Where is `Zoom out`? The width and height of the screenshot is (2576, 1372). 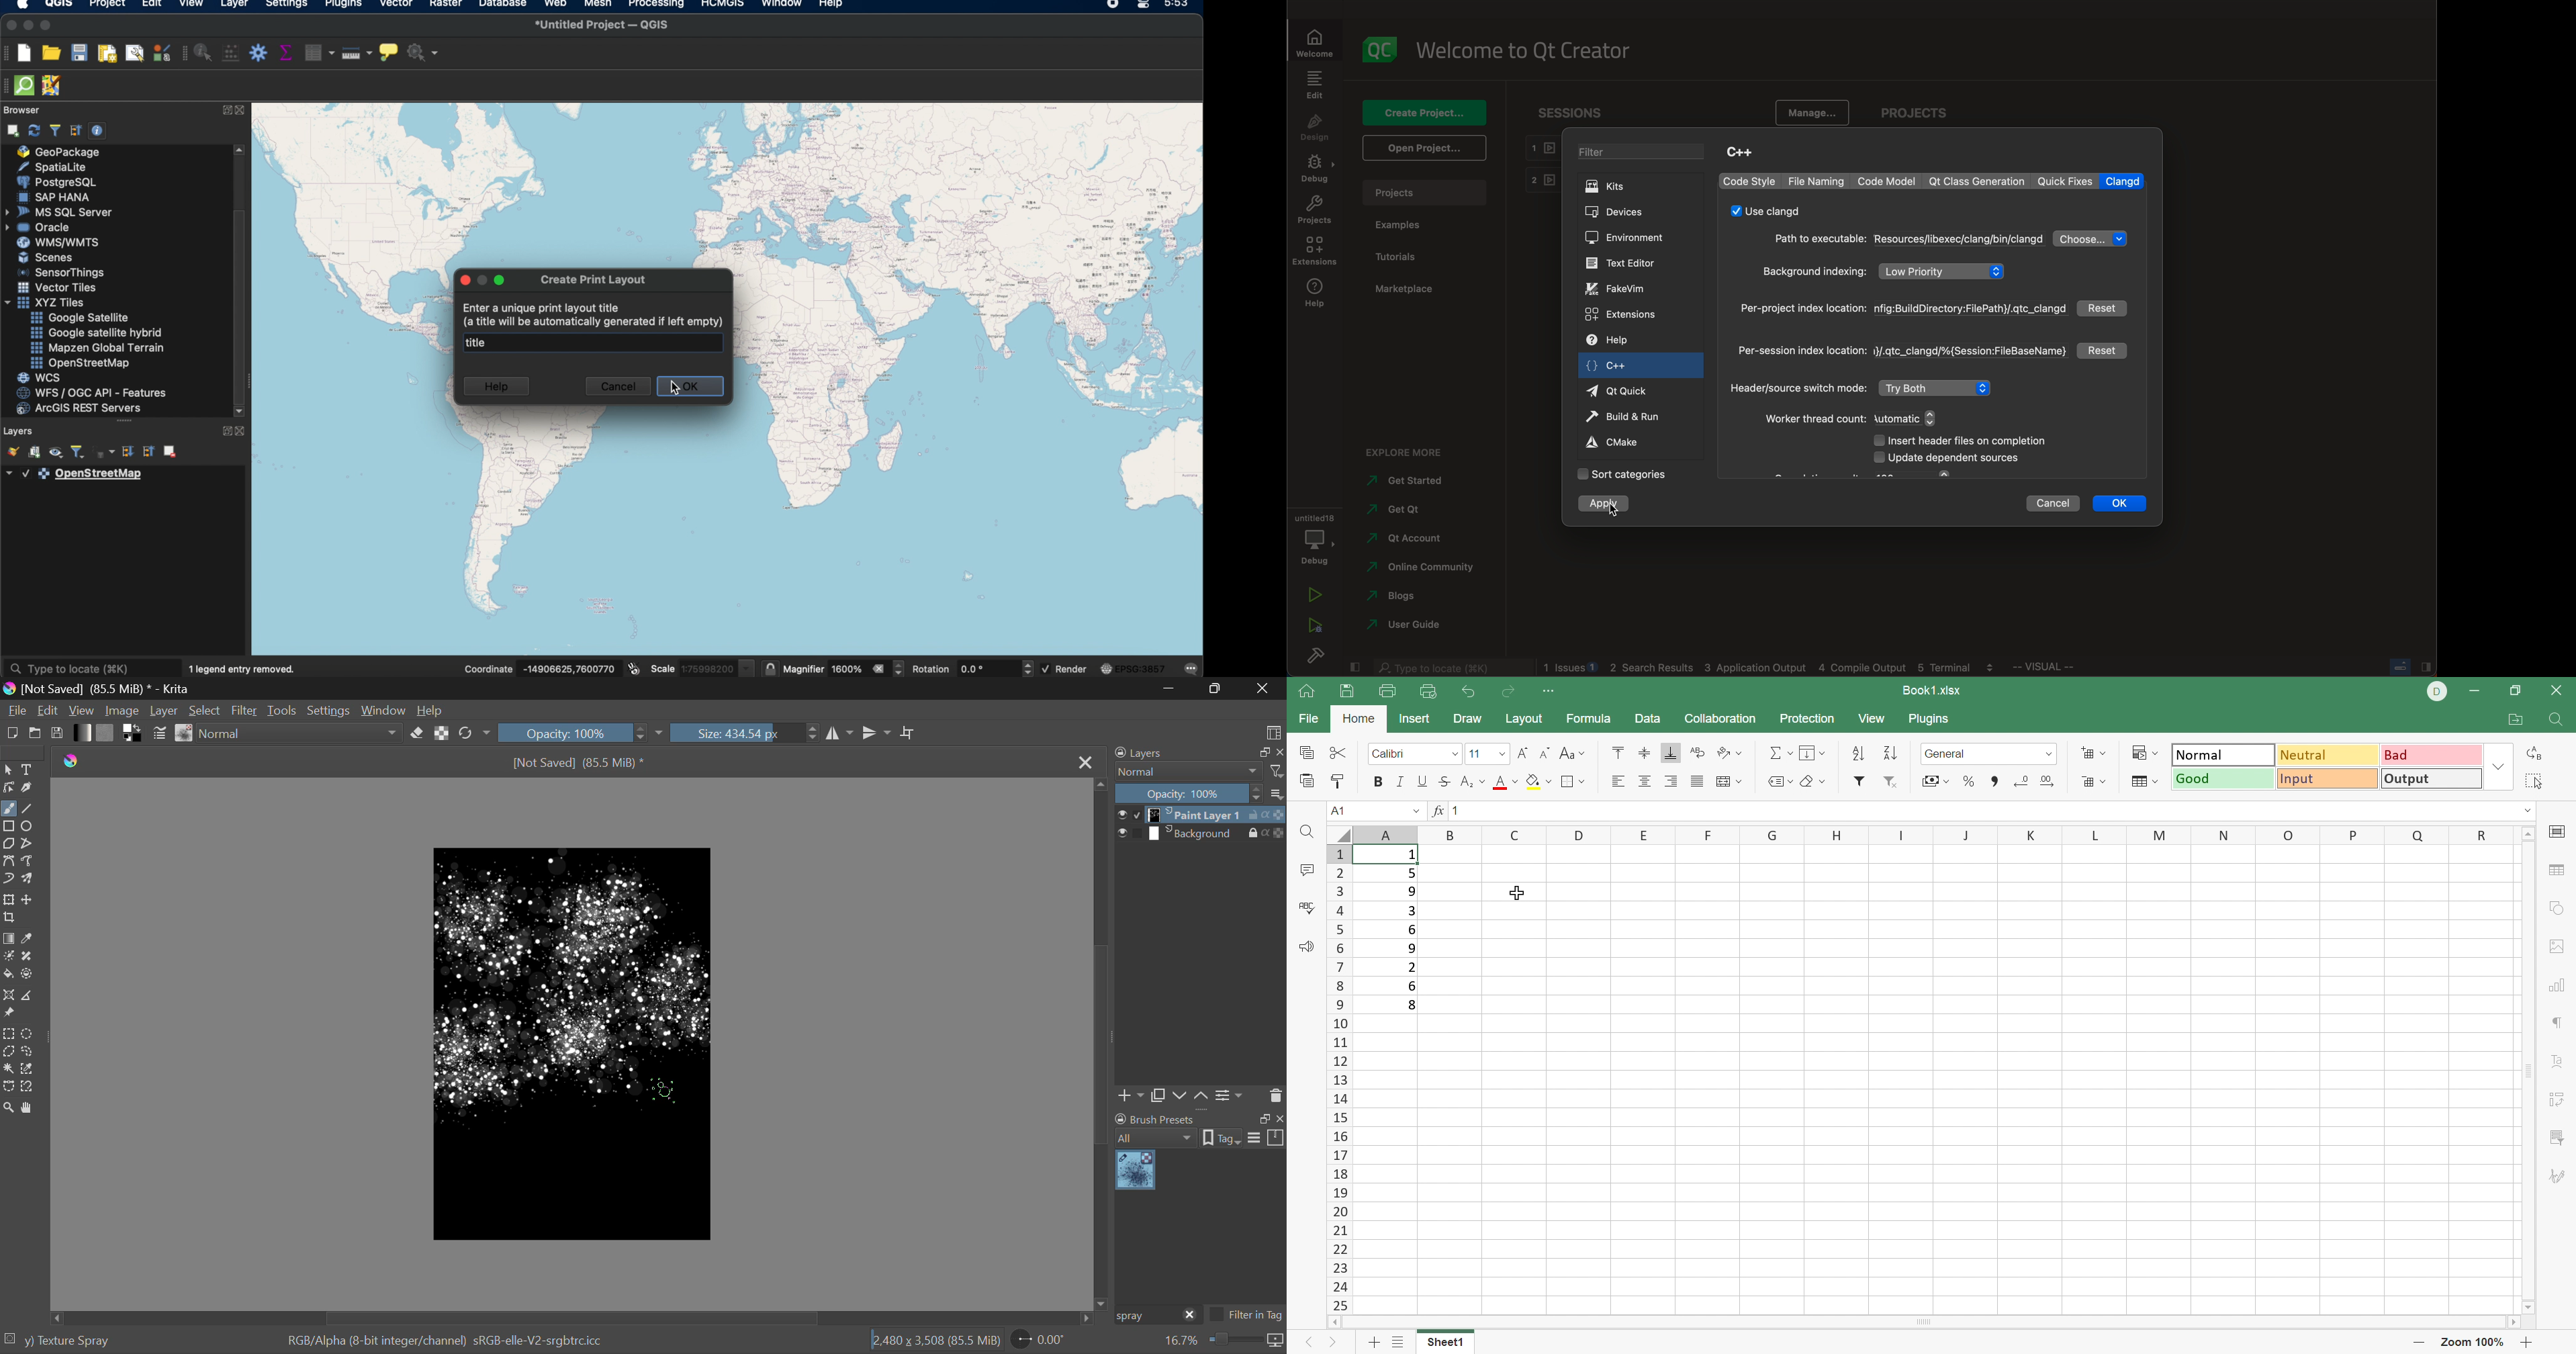
Zoom out is located at coordinates (2418, 1343).